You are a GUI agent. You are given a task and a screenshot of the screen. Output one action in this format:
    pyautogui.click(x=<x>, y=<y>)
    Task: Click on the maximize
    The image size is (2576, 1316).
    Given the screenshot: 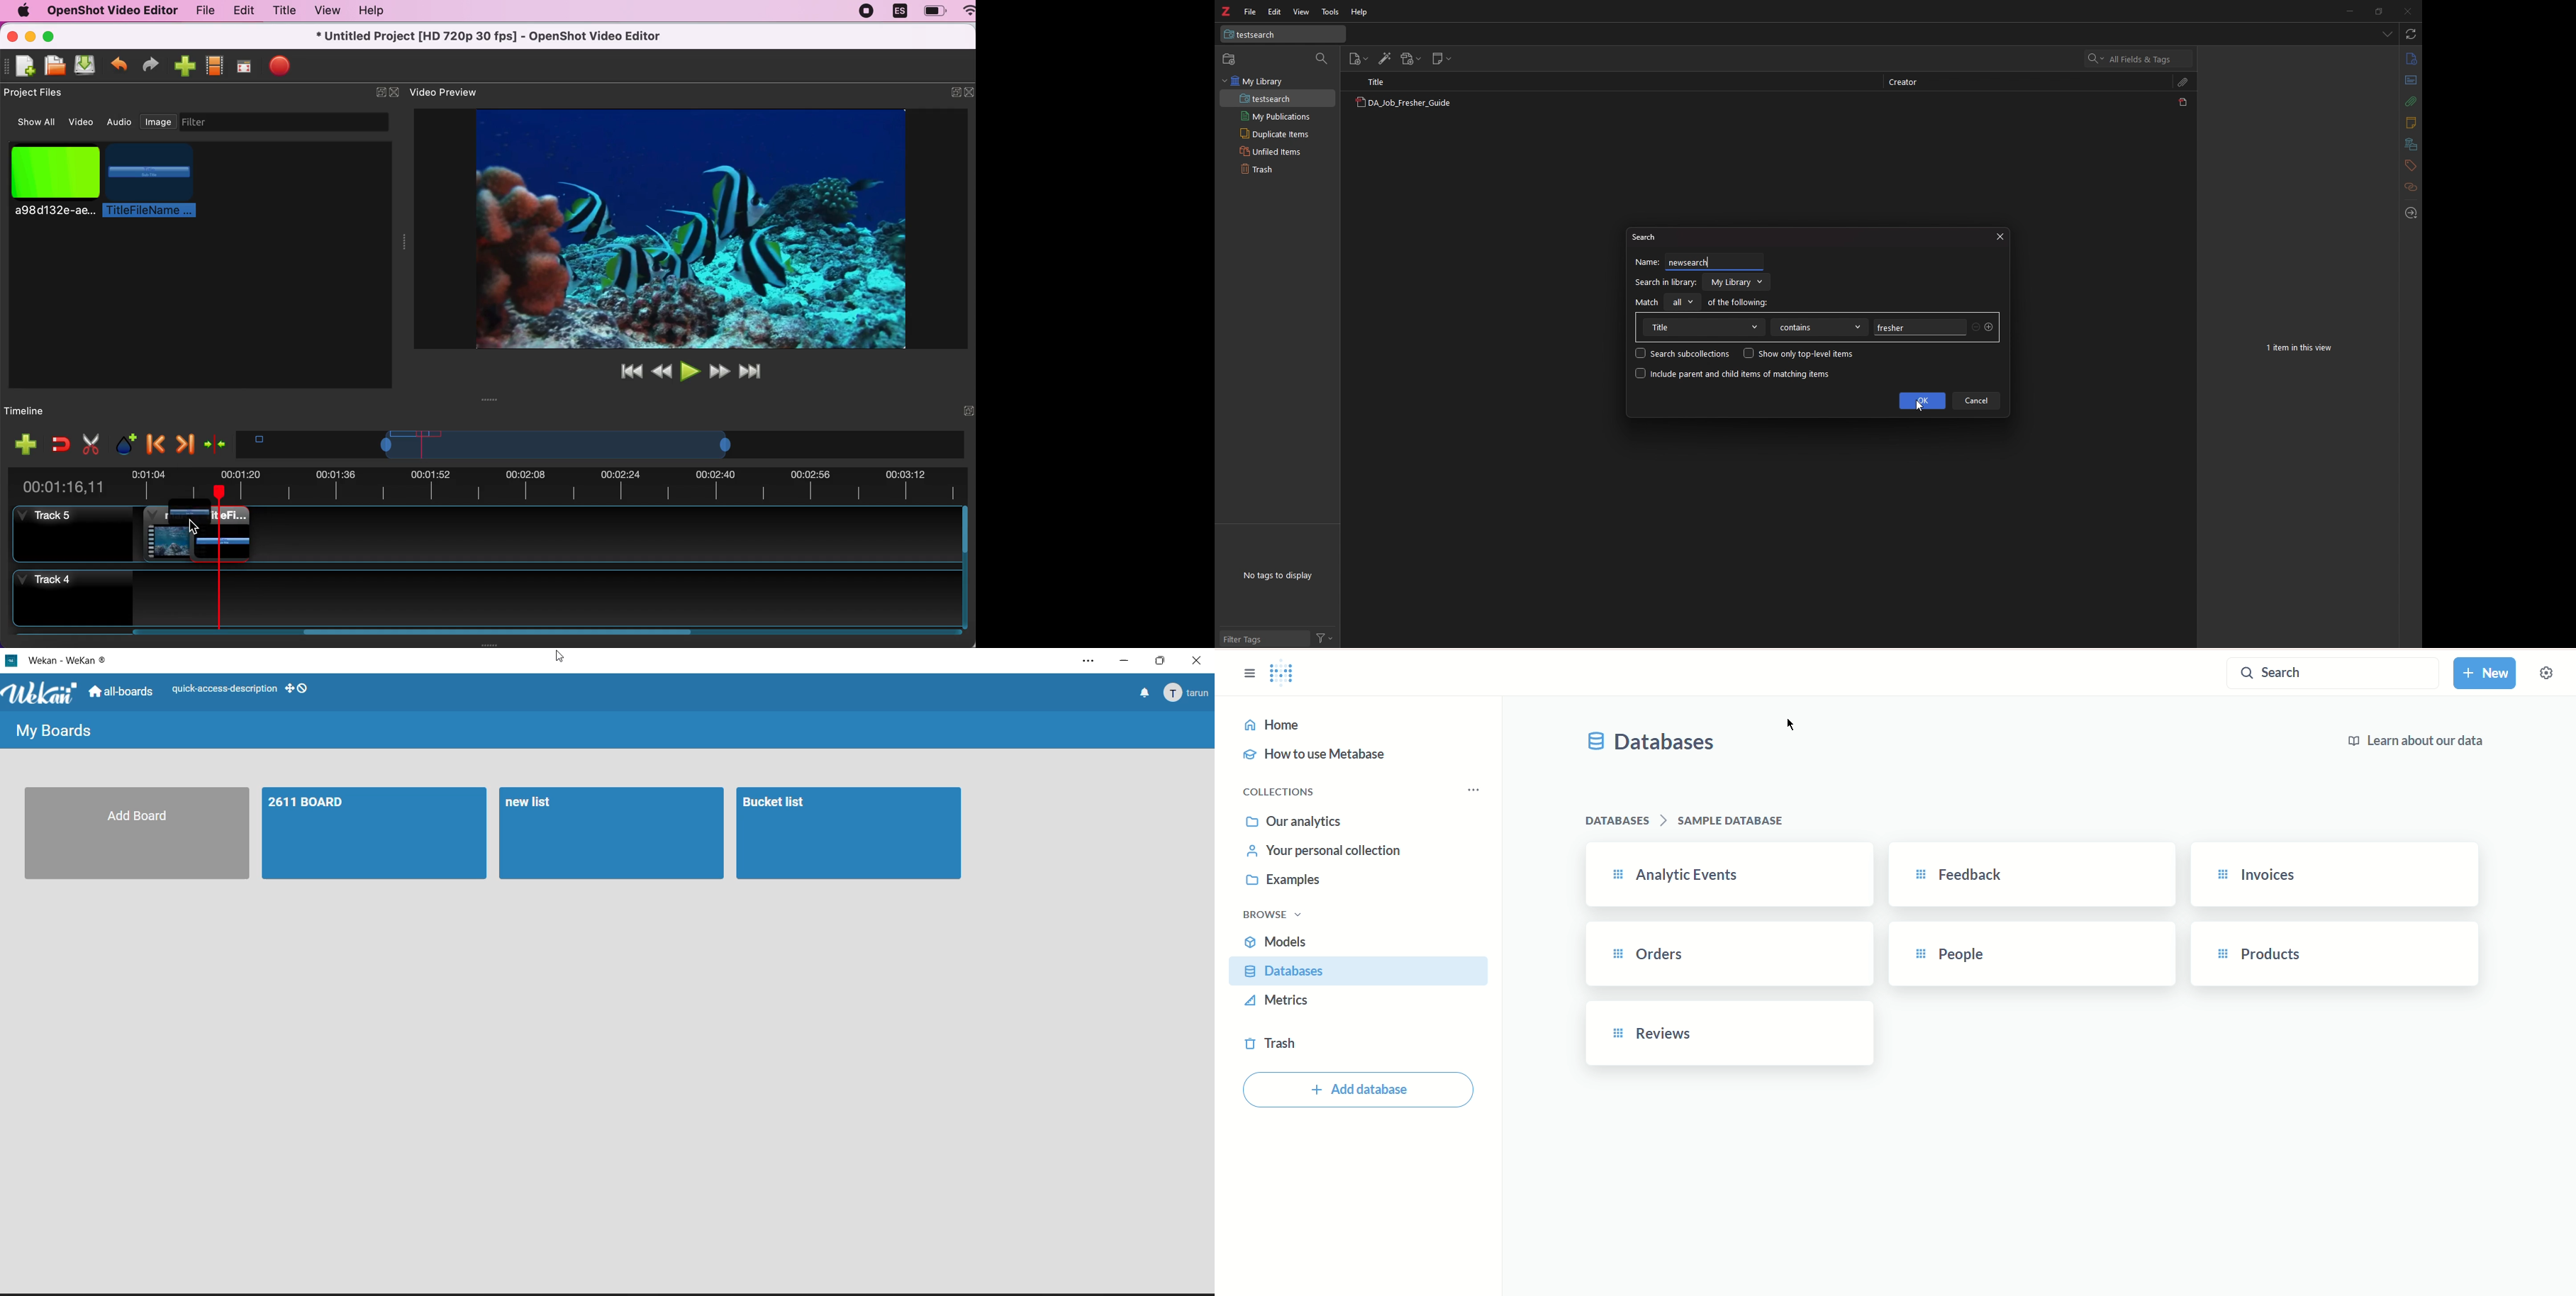 What is the action you would take?
    pyautogui.click(x=1164, y=663)
    